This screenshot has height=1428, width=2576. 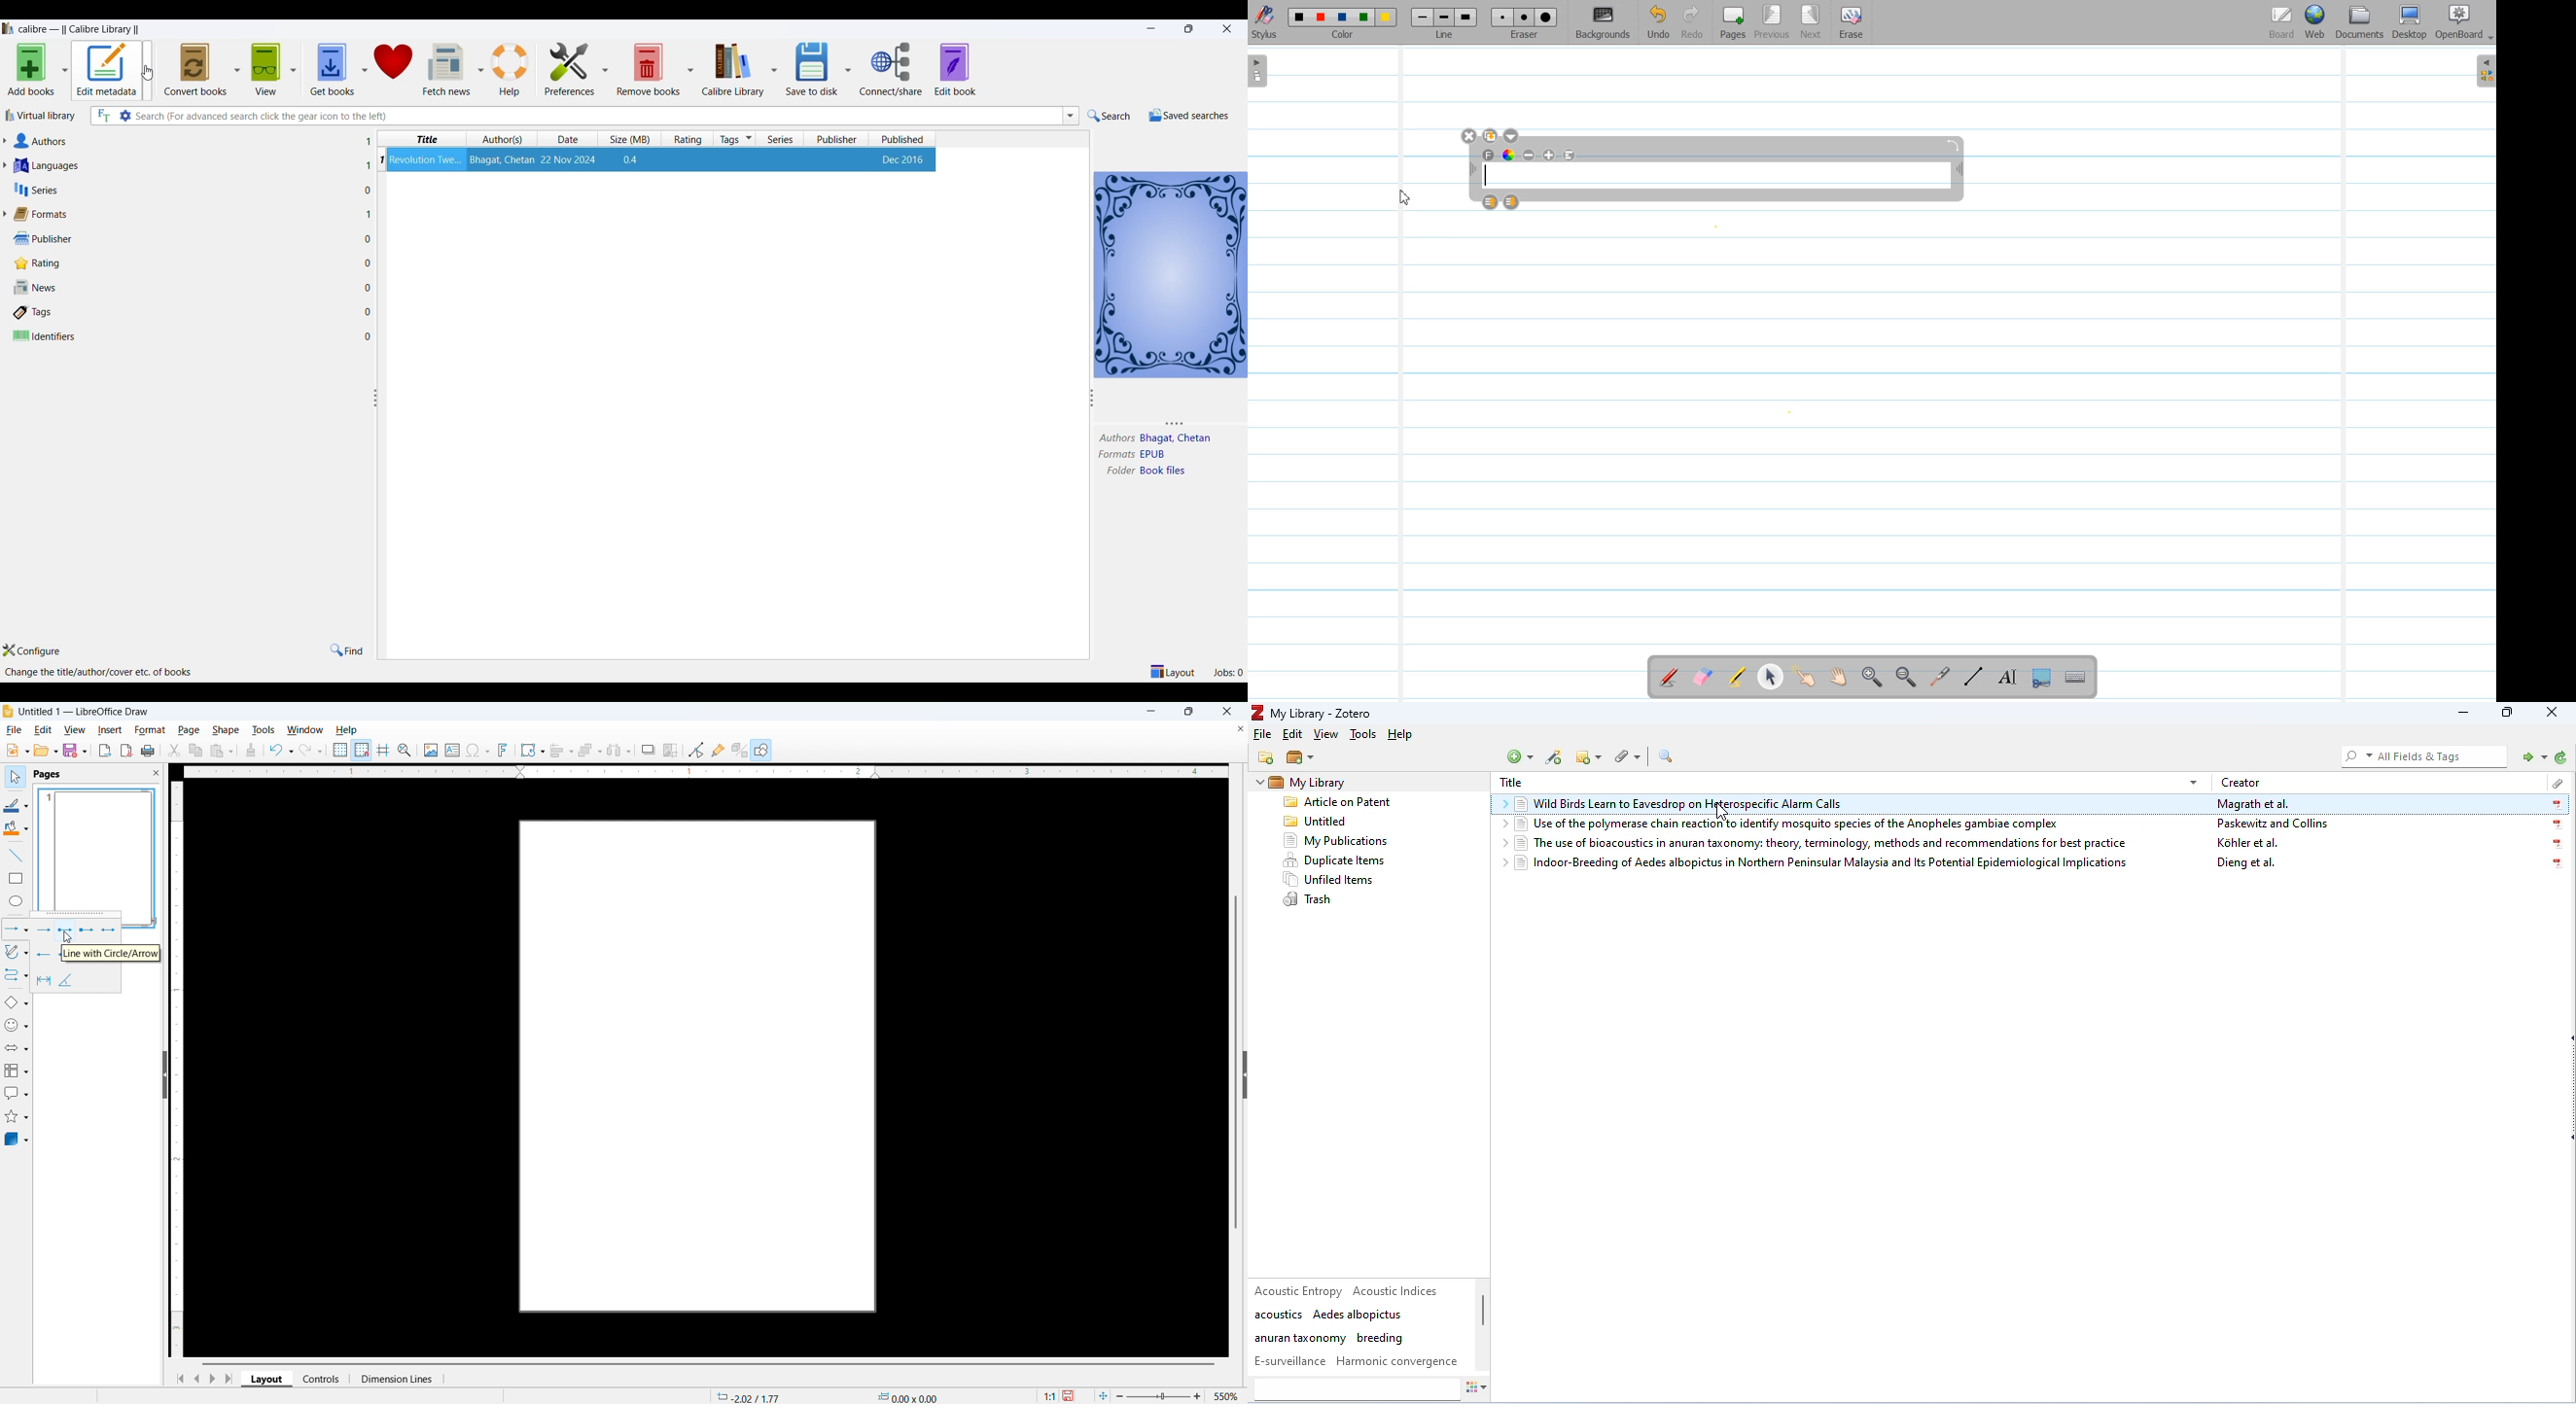 What do you see at coordinates (1114, 437) in the screenshot?
I see `author` at bounding box center [1114, 437].